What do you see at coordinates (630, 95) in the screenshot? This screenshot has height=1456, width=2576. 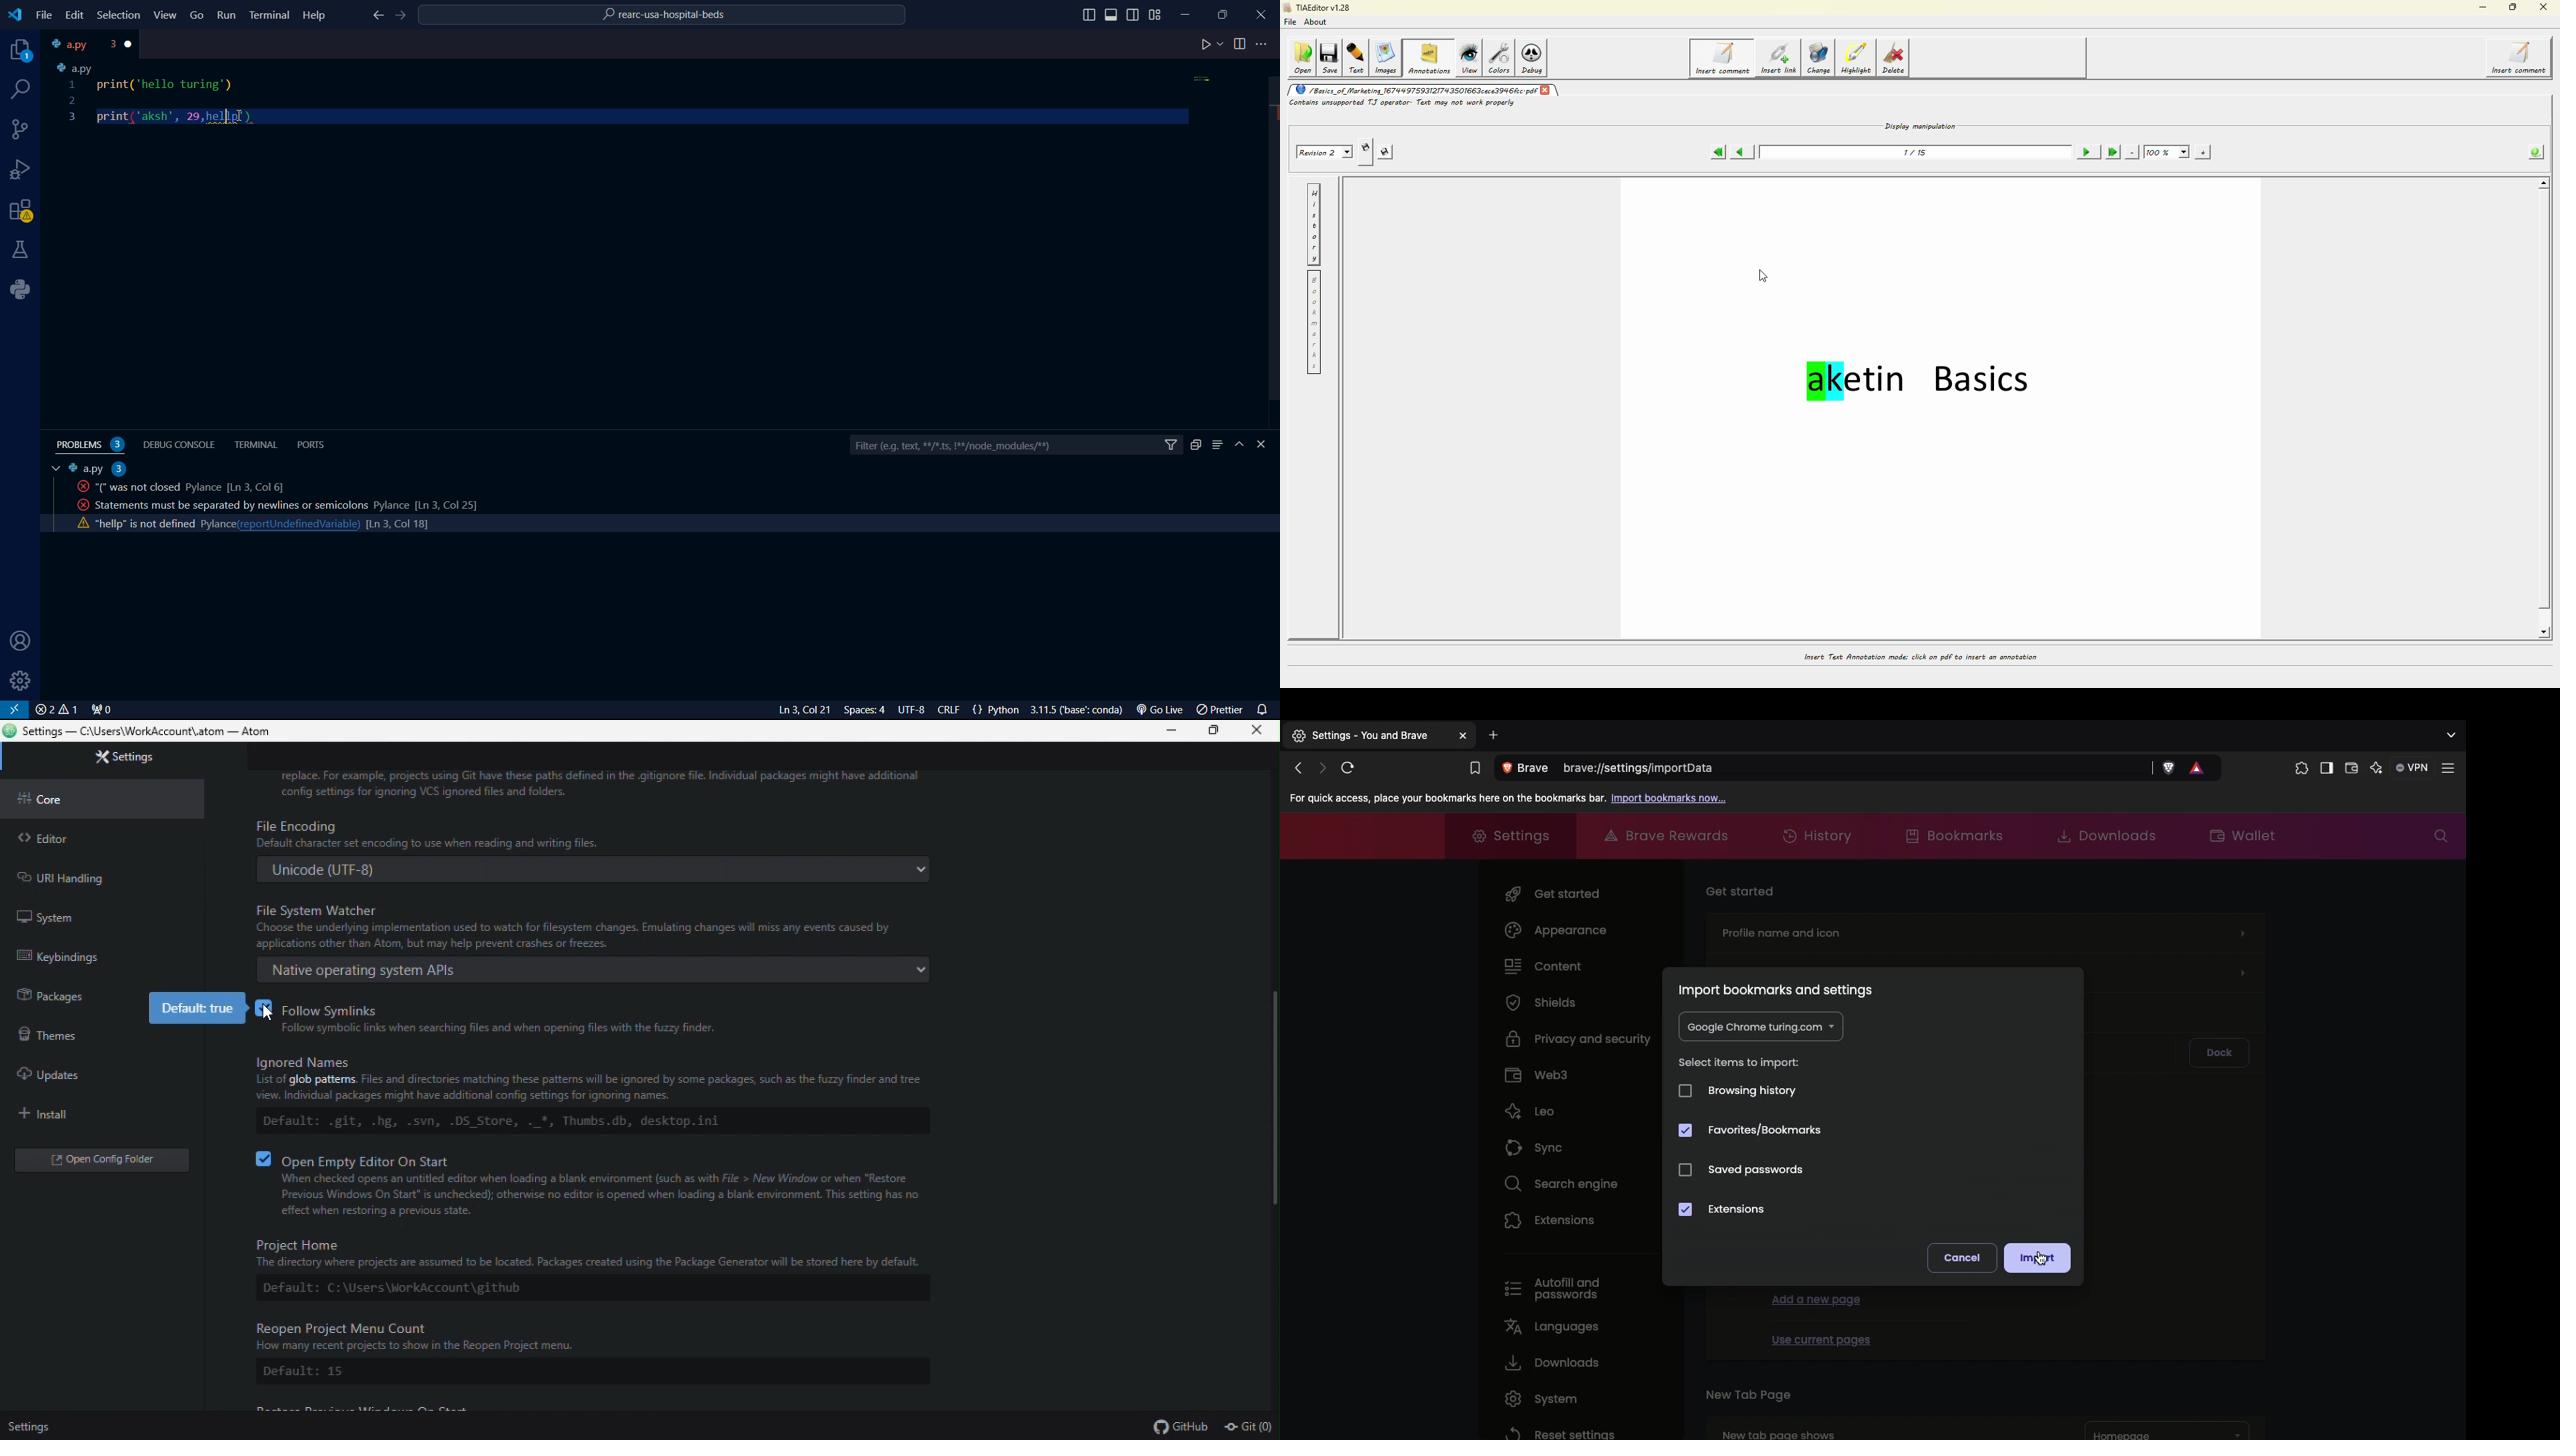 I see `code python` at bounding box center [630, 95].